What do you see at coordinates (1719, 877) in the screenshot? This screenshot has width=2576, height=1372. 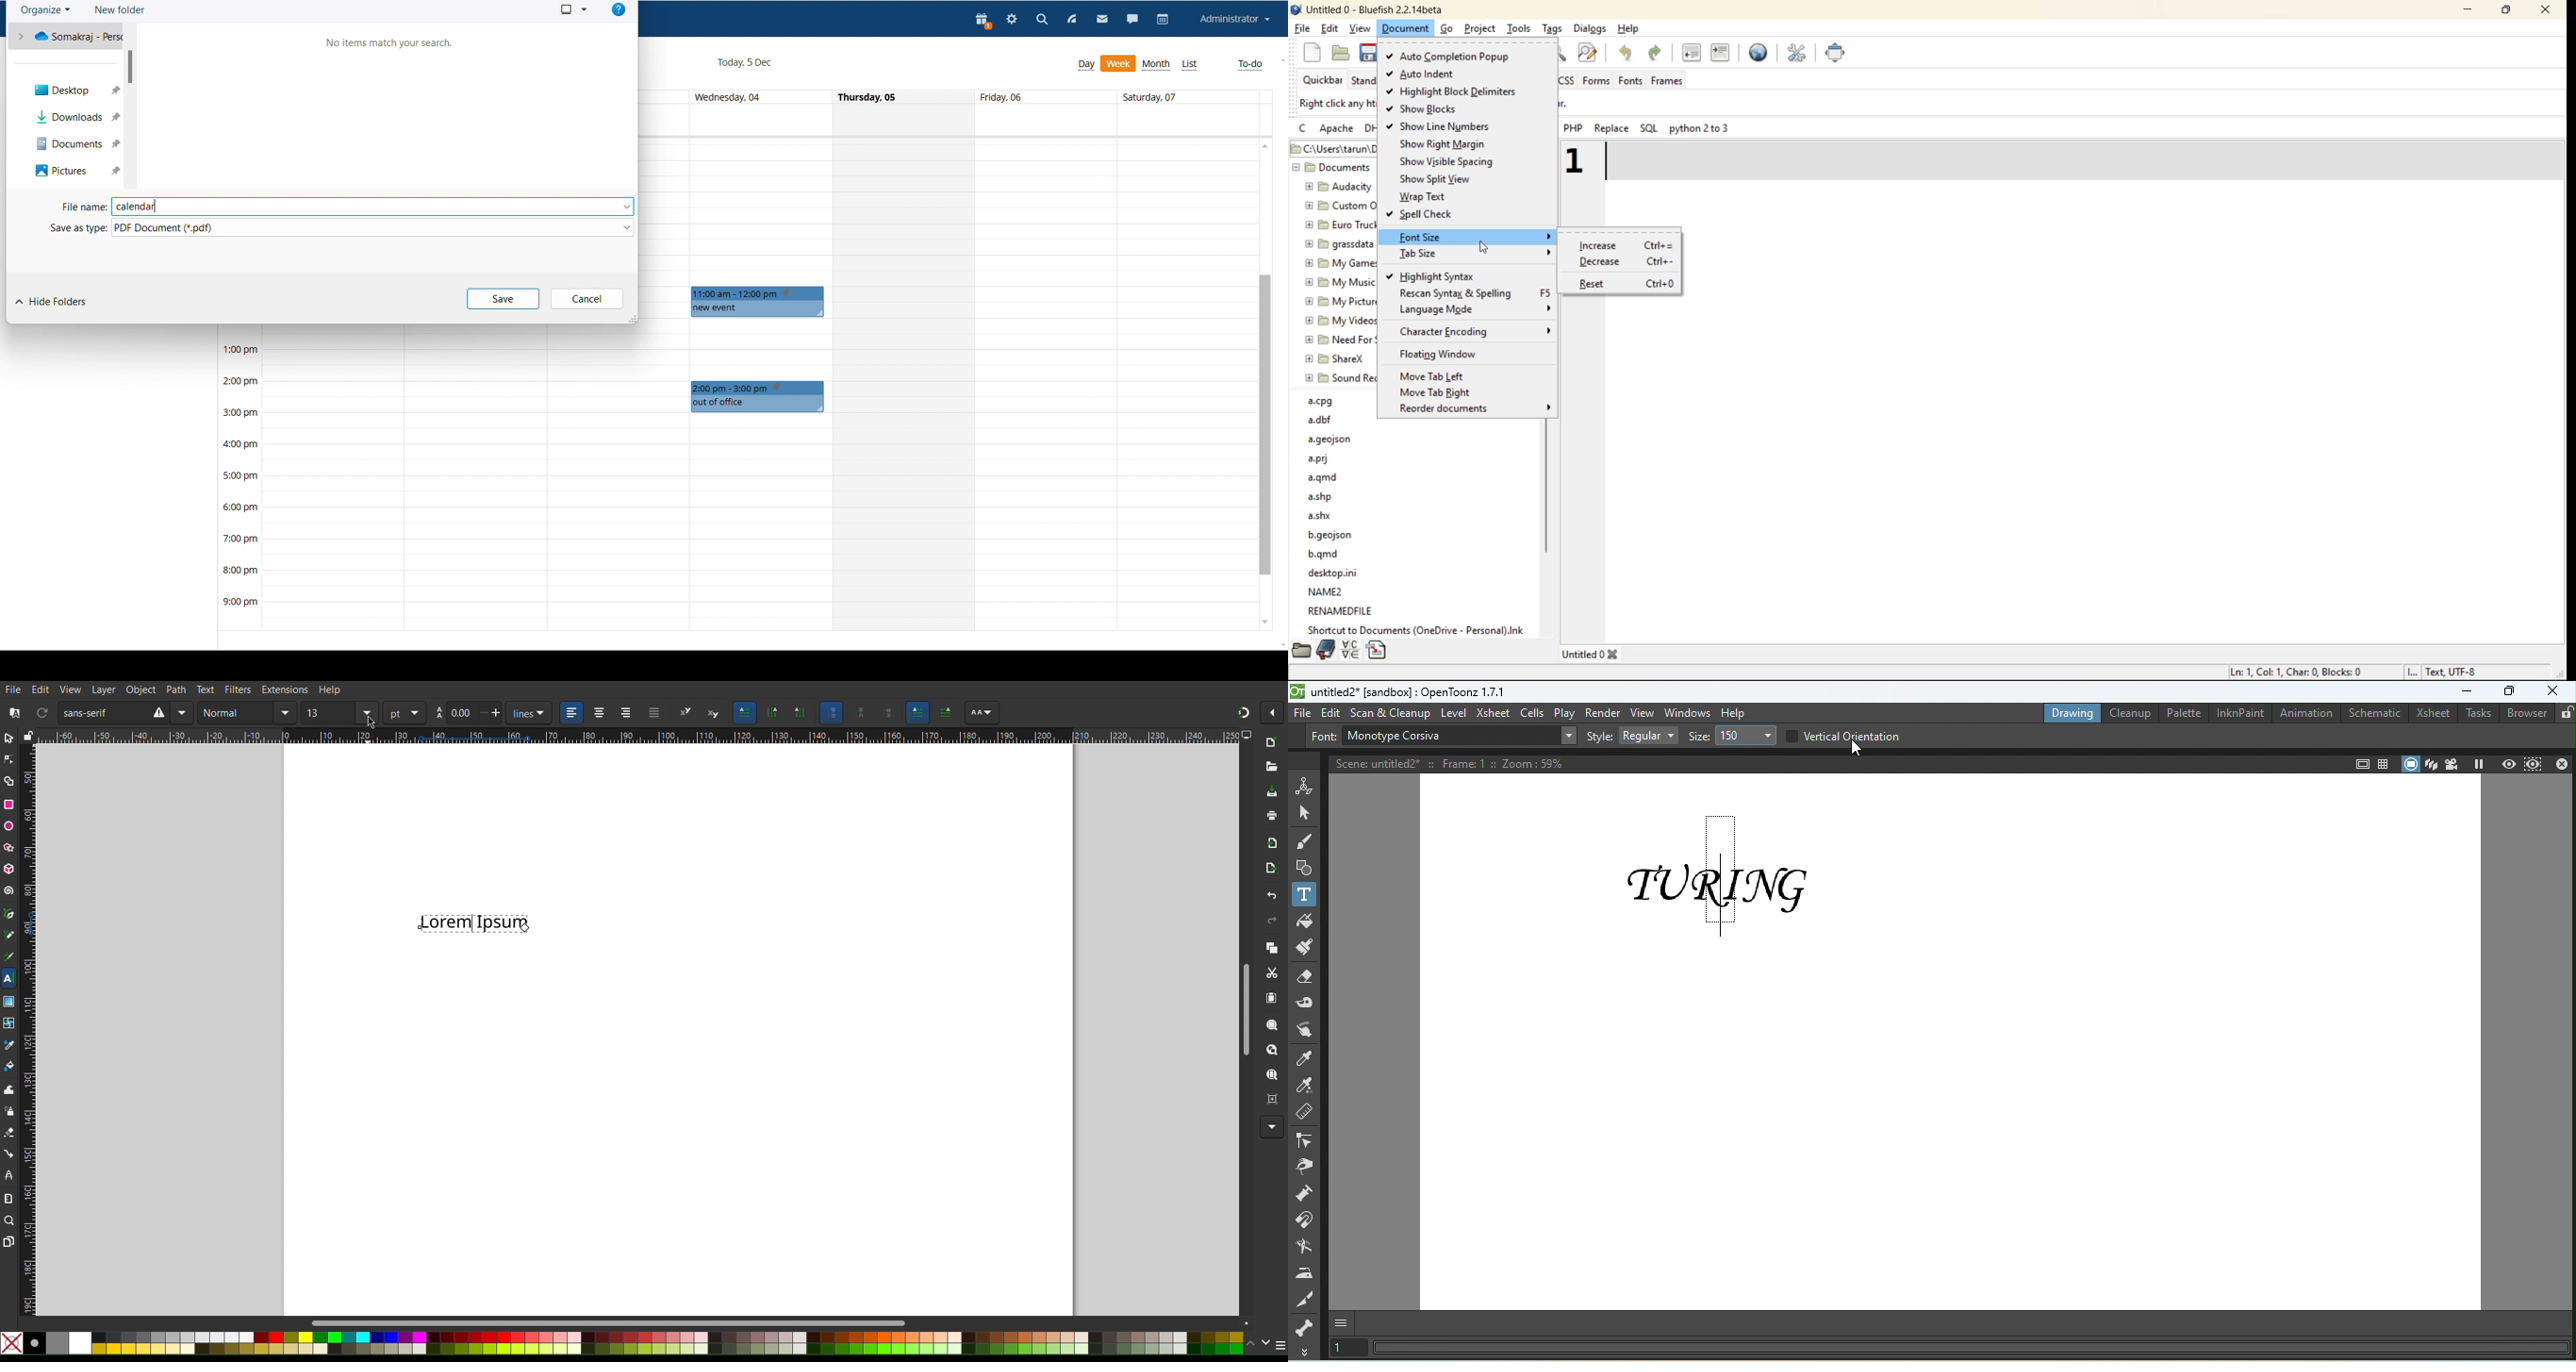 I see `line on canvas` at bounding box center [1719, 877].